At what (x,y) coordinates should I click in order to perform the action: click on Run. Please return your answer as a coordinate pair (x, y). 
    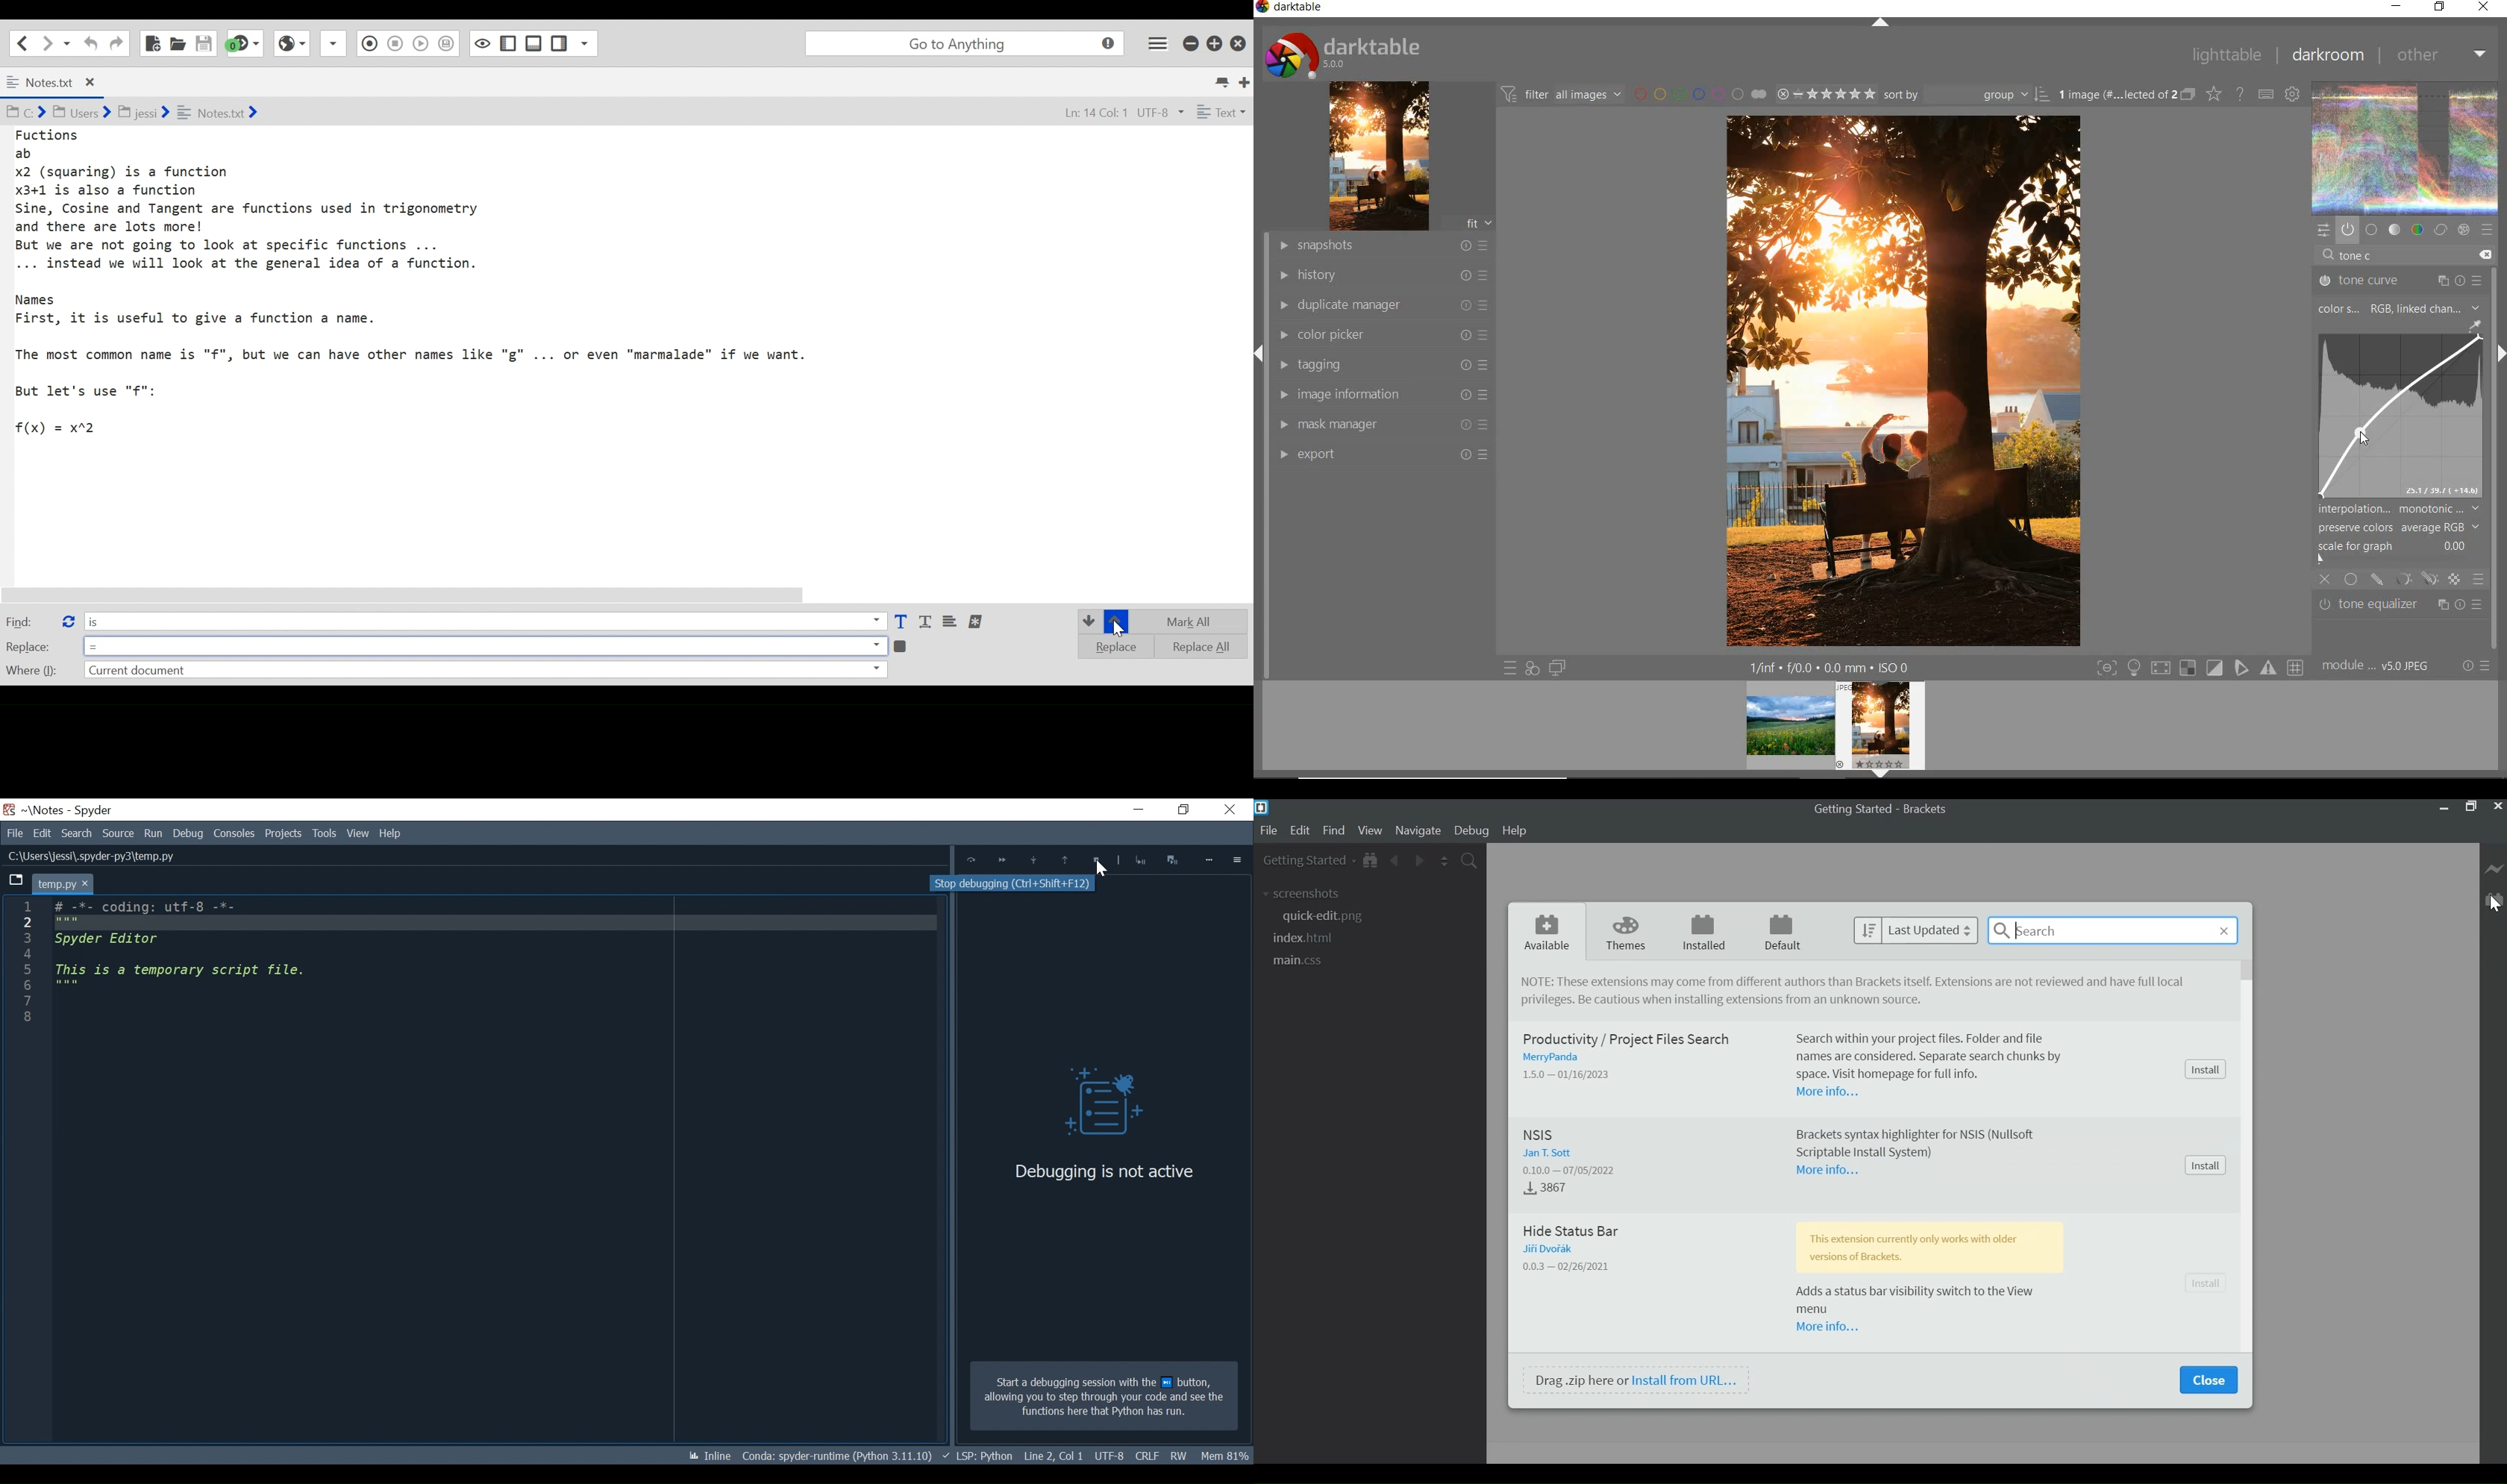
    Looking at the image, I should click on (154, 833).